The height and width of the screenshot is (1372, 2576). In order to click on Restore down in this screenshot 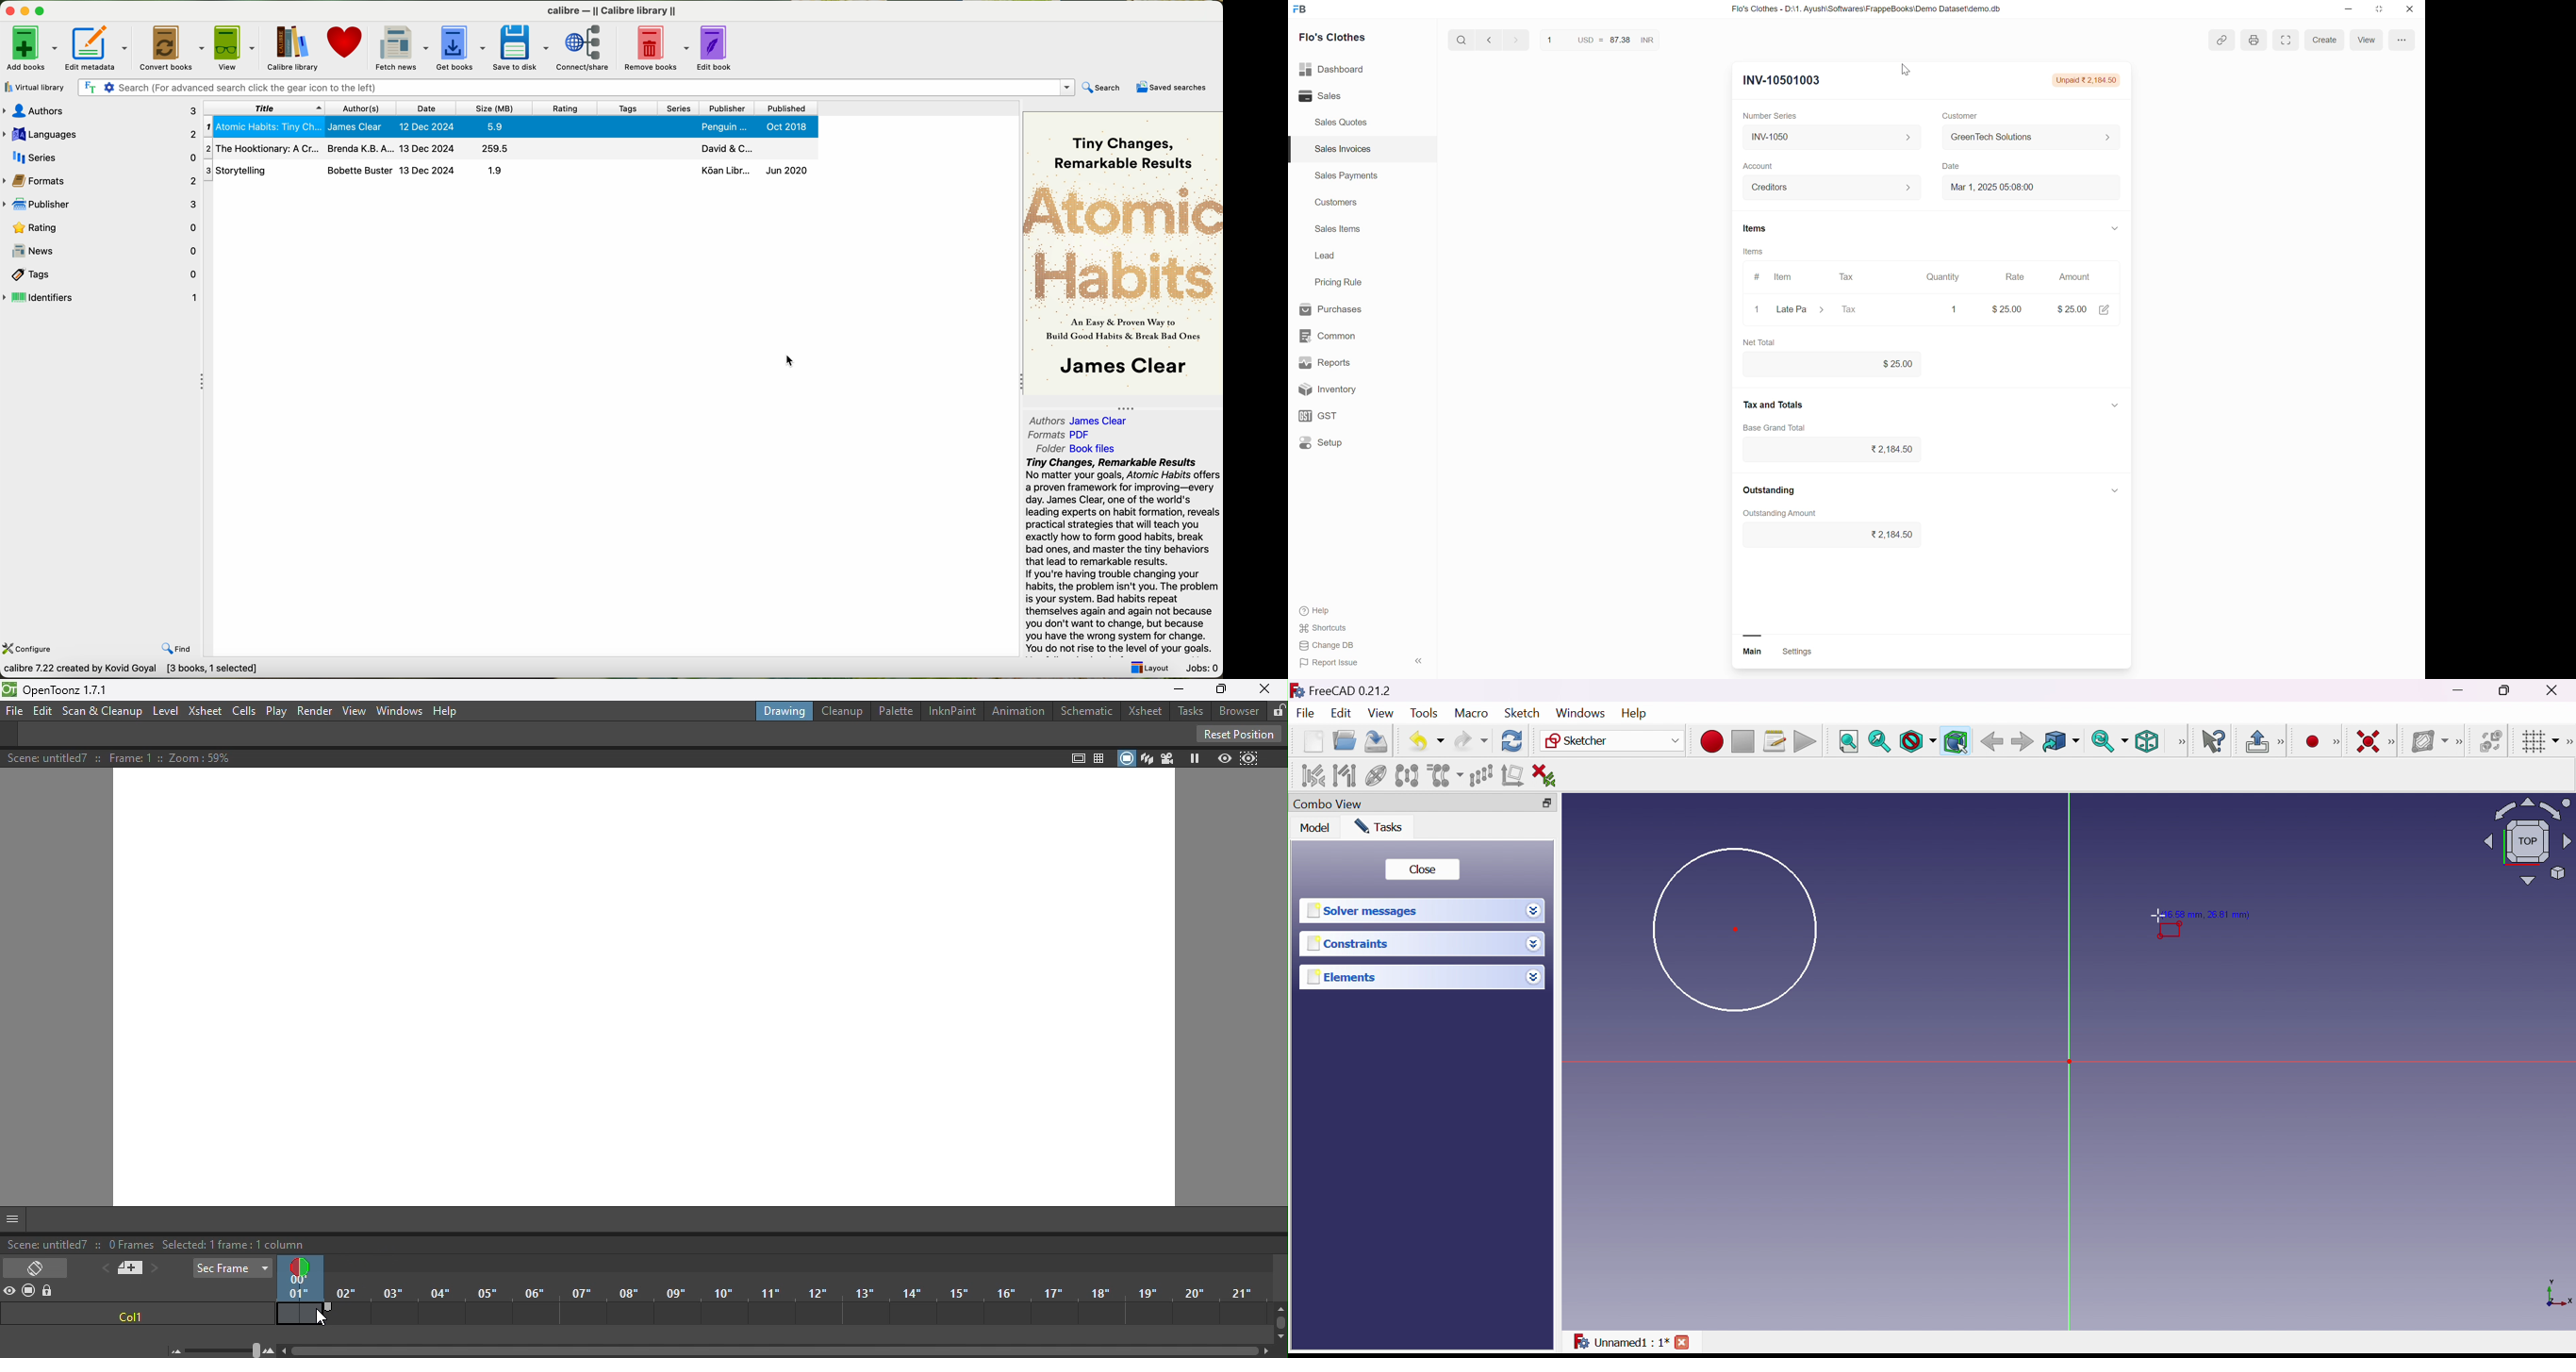, I will do `click(1543, 804)`.